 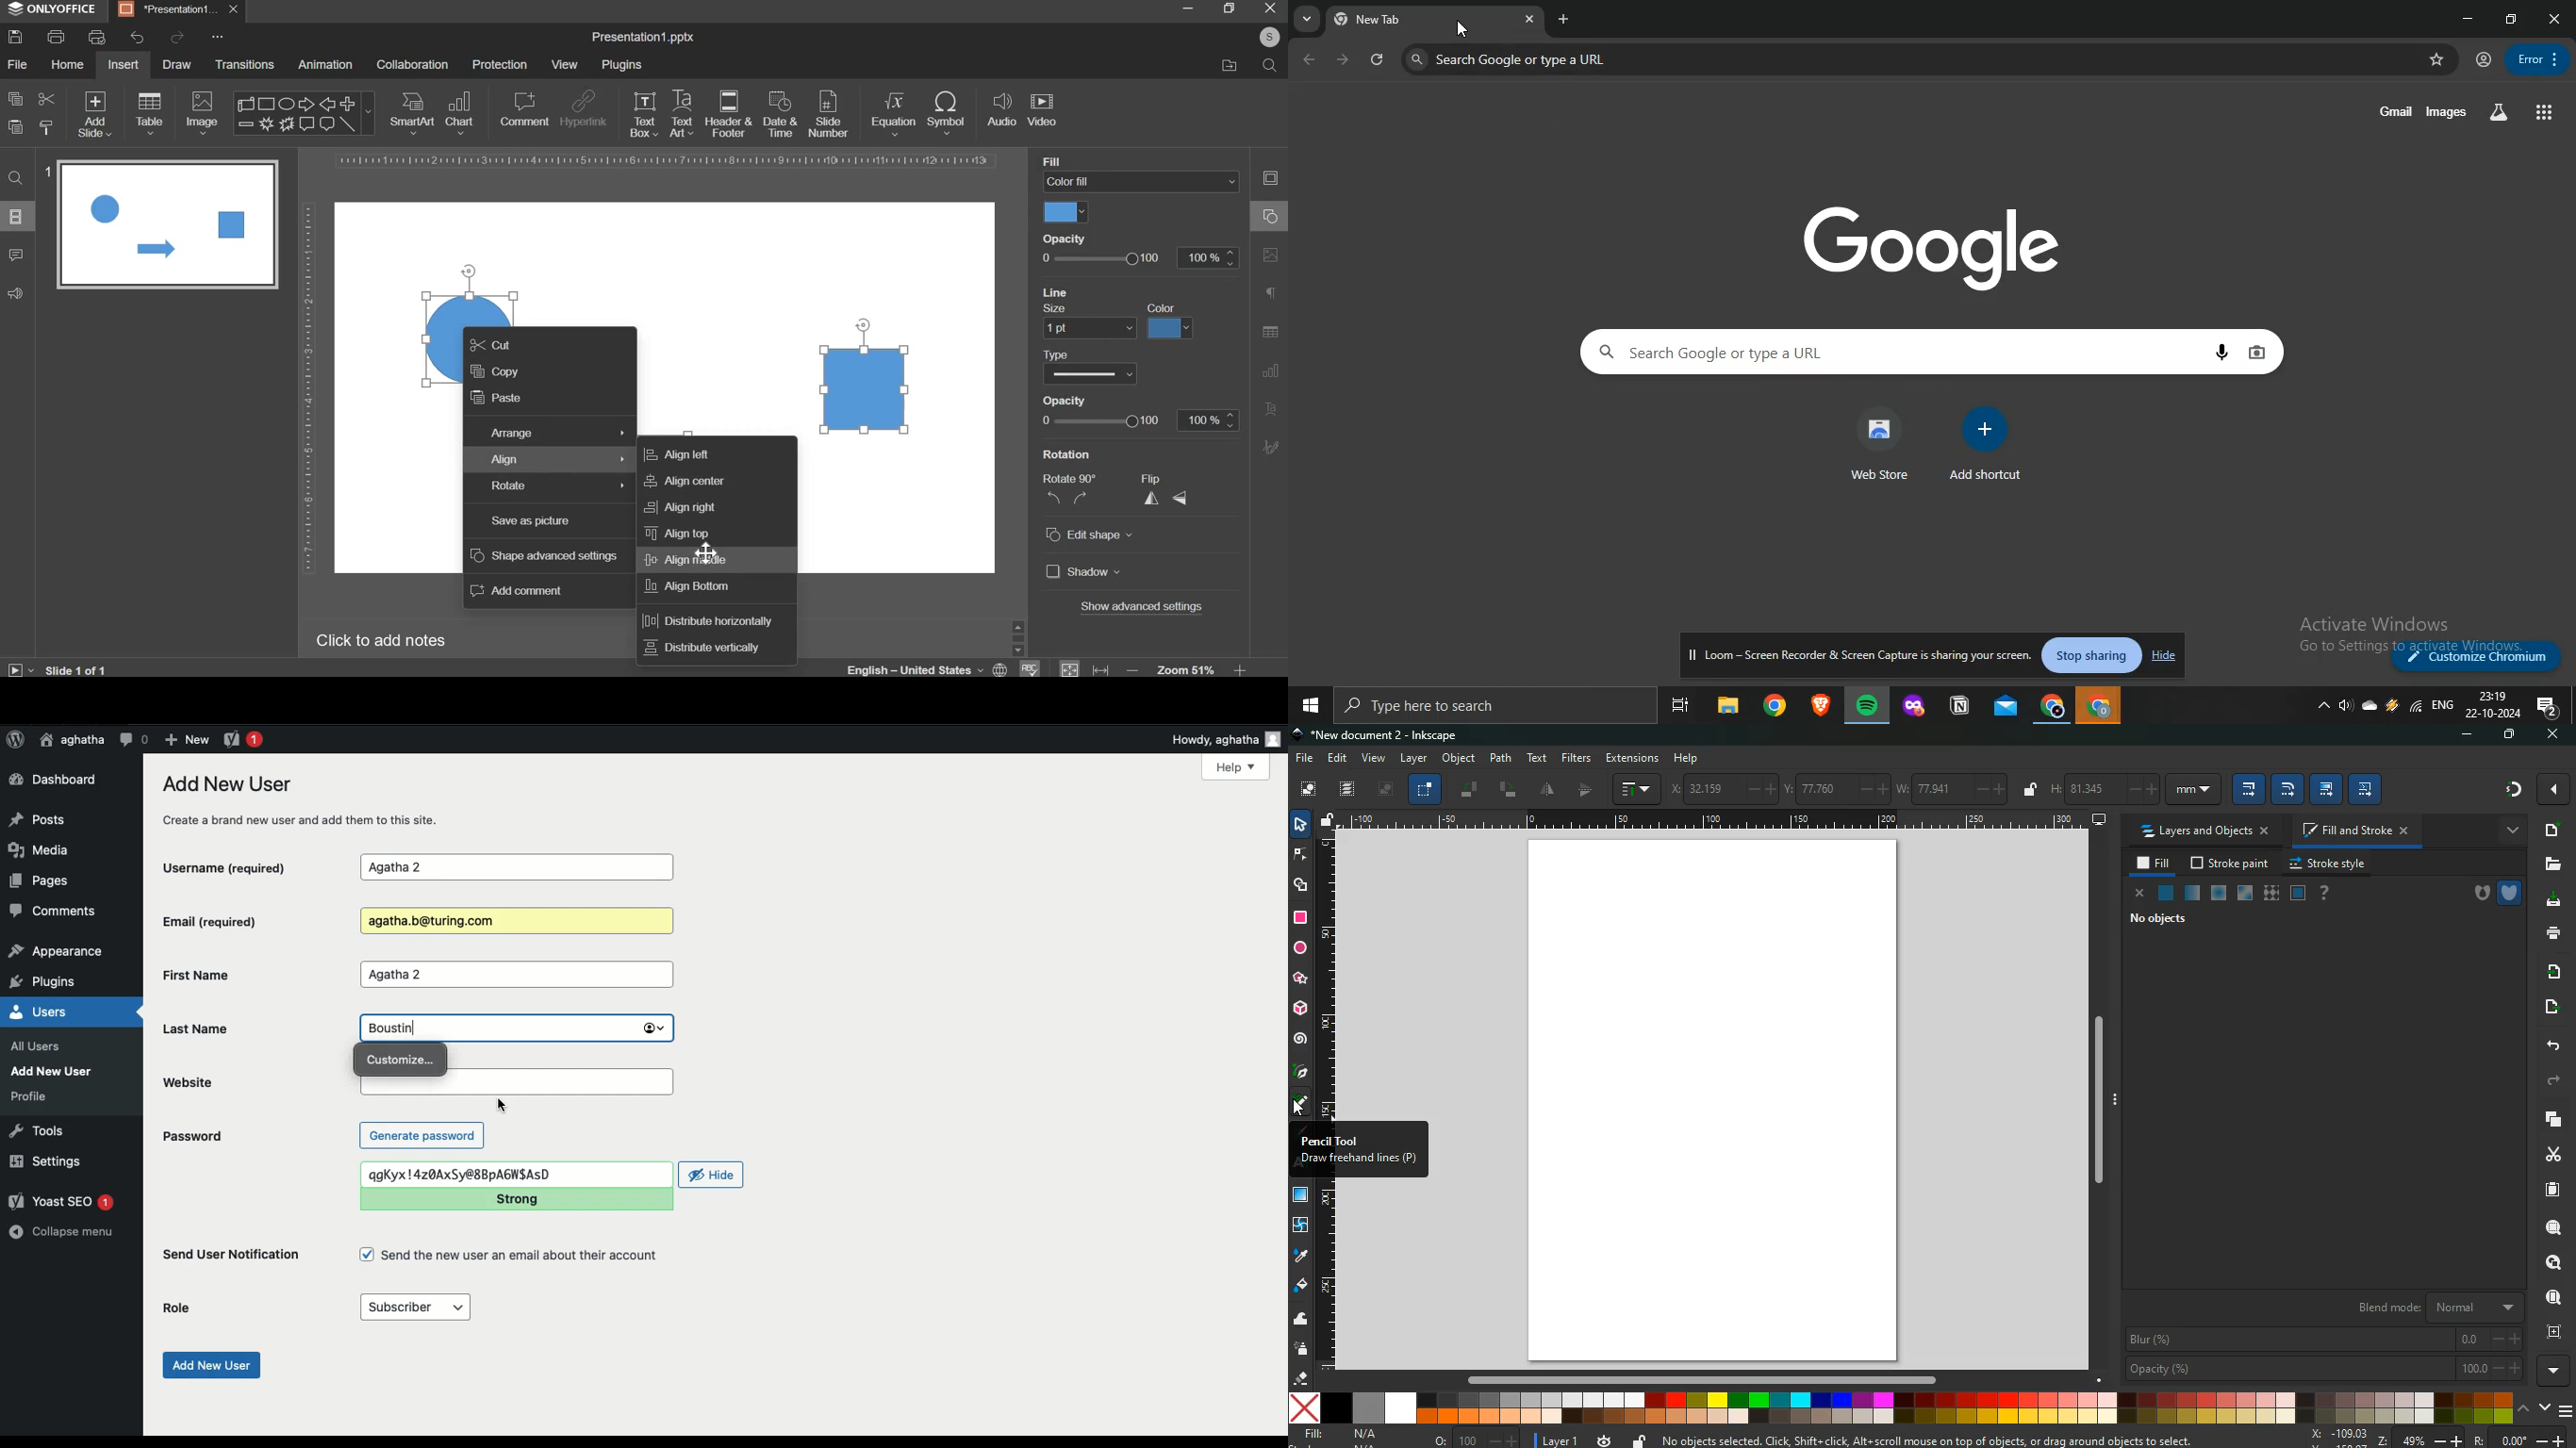 I want to click on stroke style, so click(x=2331, y=863).